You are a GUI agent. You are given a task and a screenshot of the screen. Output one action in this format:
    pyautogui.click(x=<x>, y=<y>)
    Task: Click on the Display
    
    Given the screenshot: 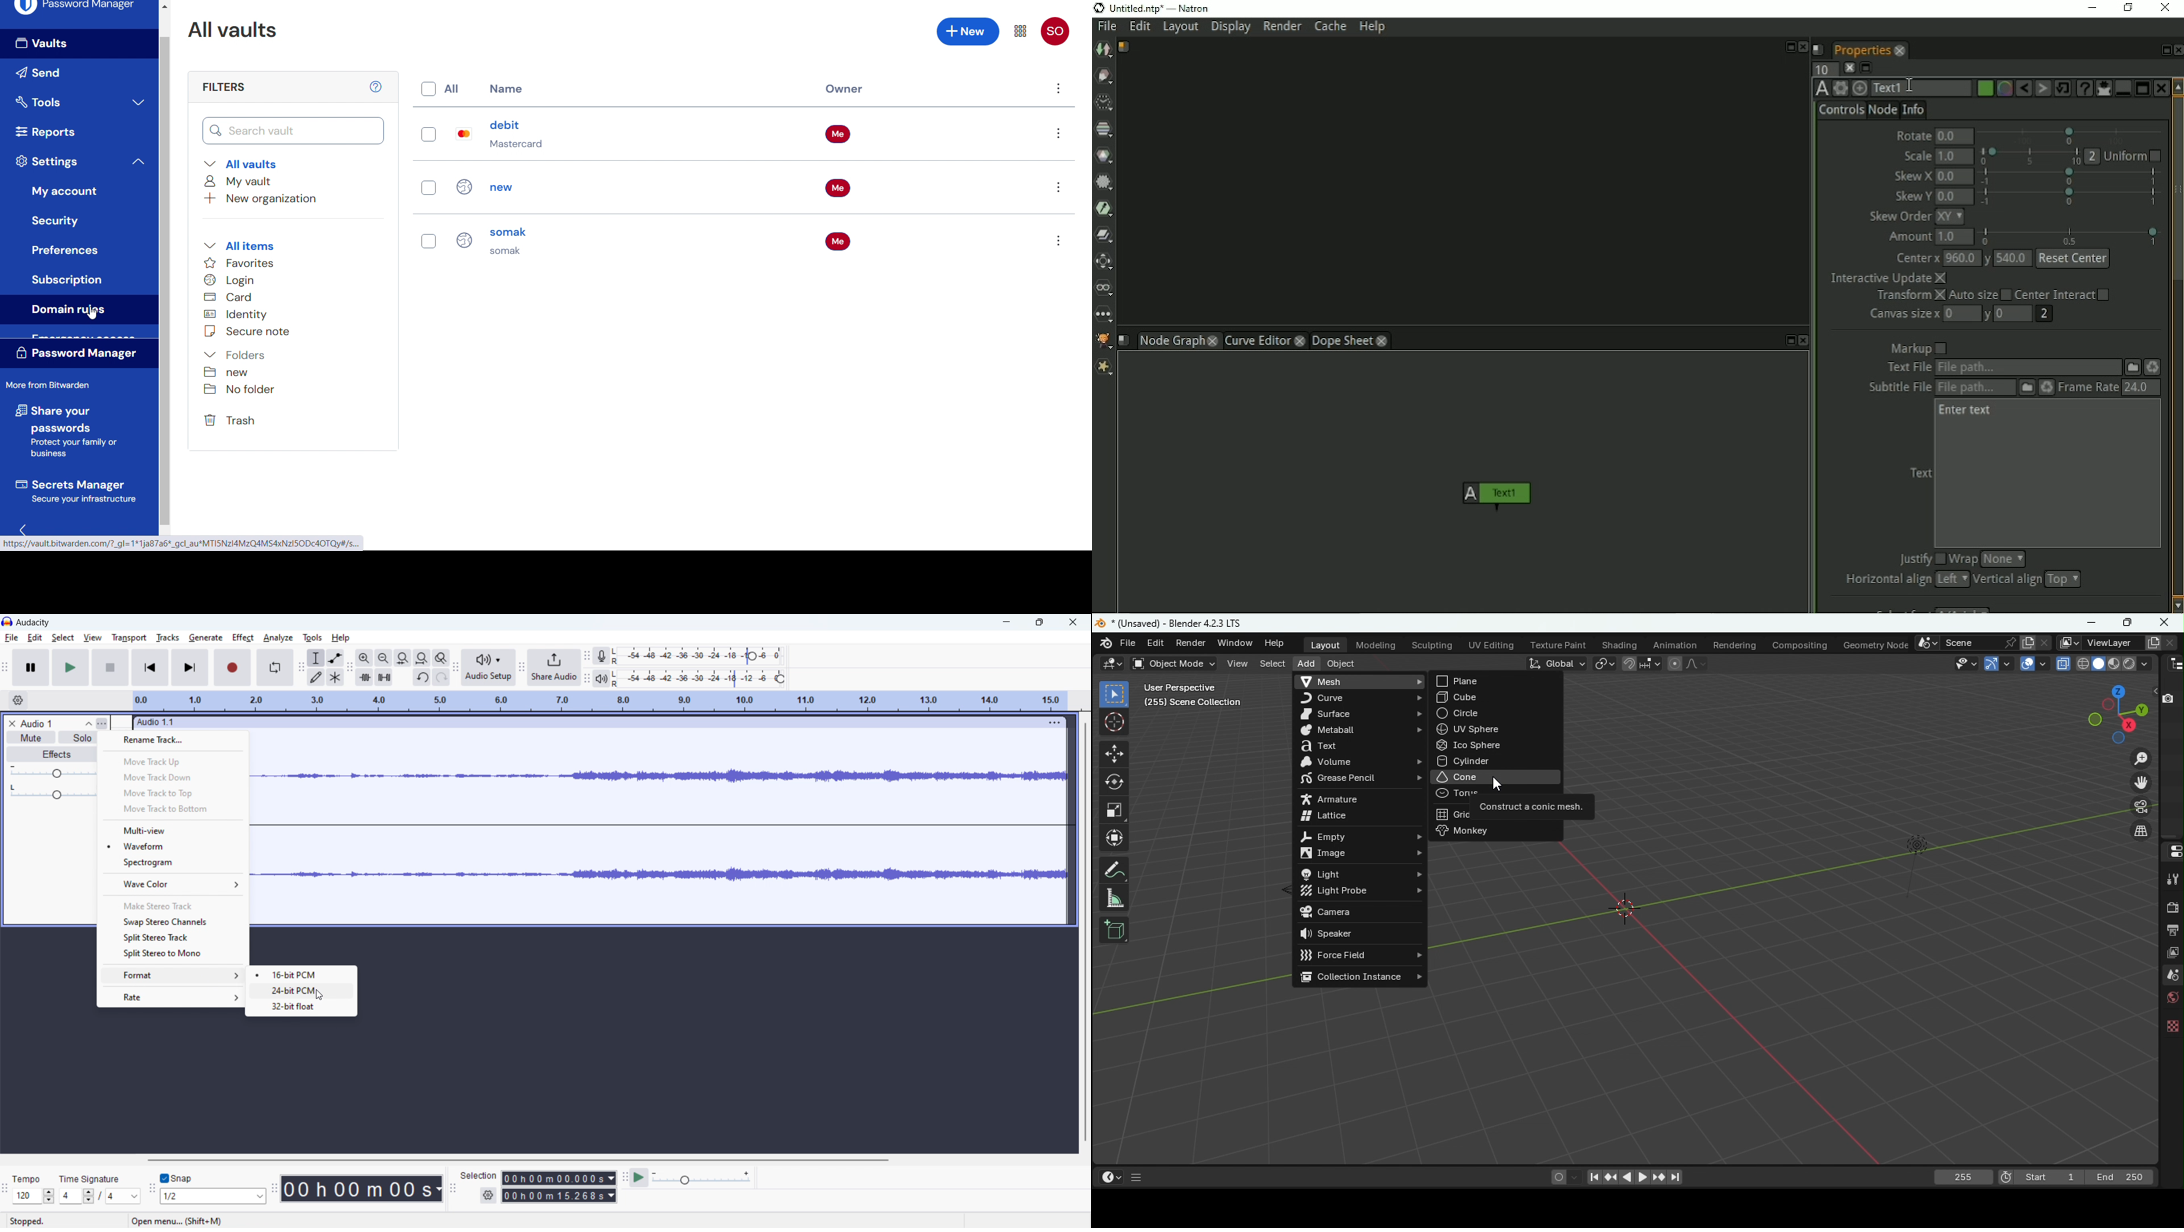 What is the action you would take?
    pyautogui.click(x=1232, y=28)
    